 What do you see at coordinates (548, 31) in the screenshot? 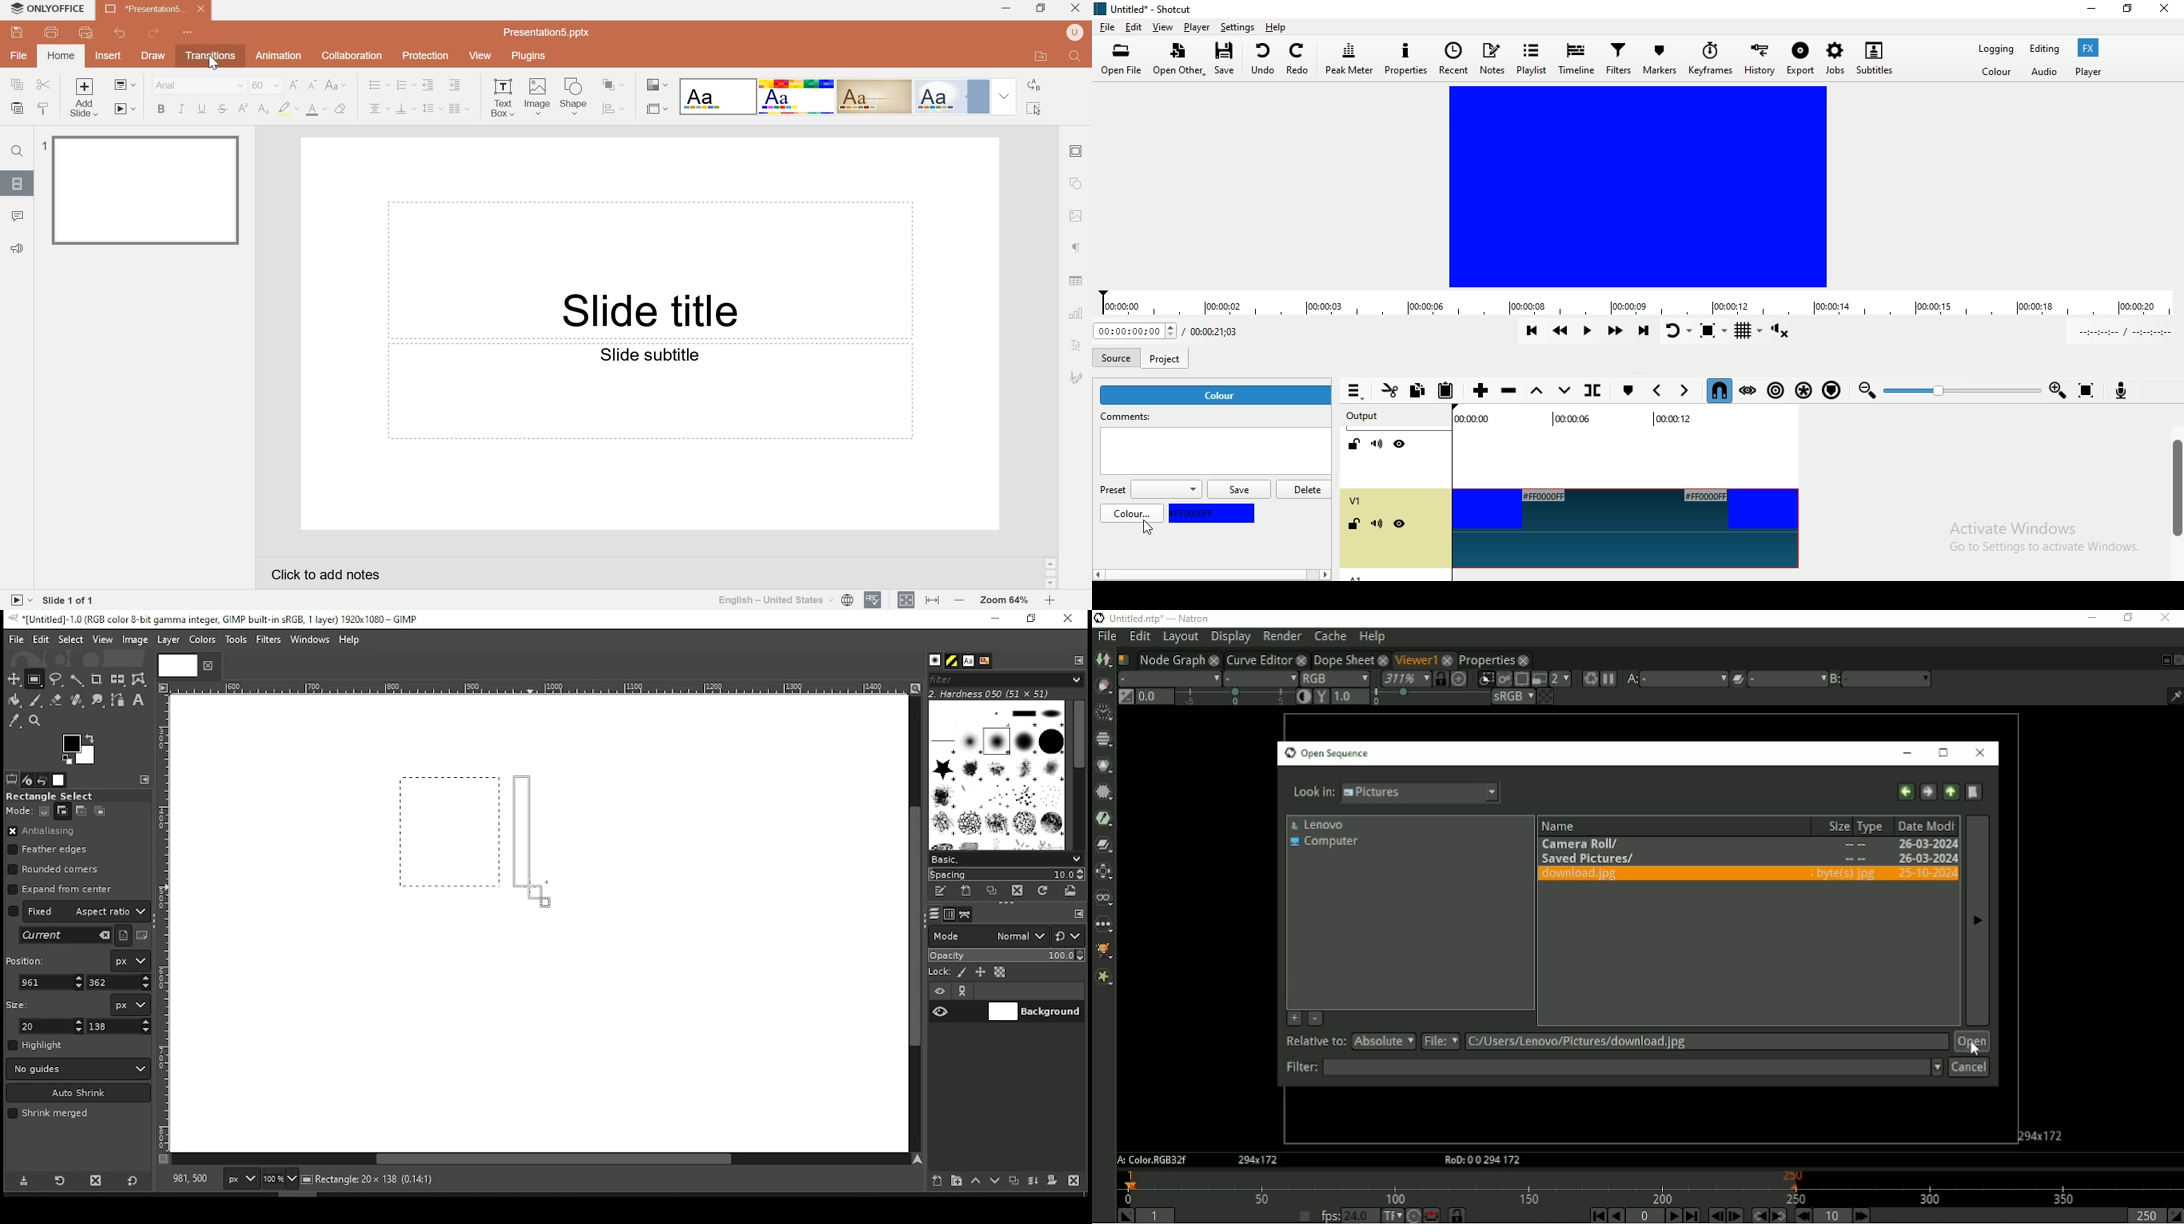
I see `Presentation5.pptx` at bounding box center [548, 31].